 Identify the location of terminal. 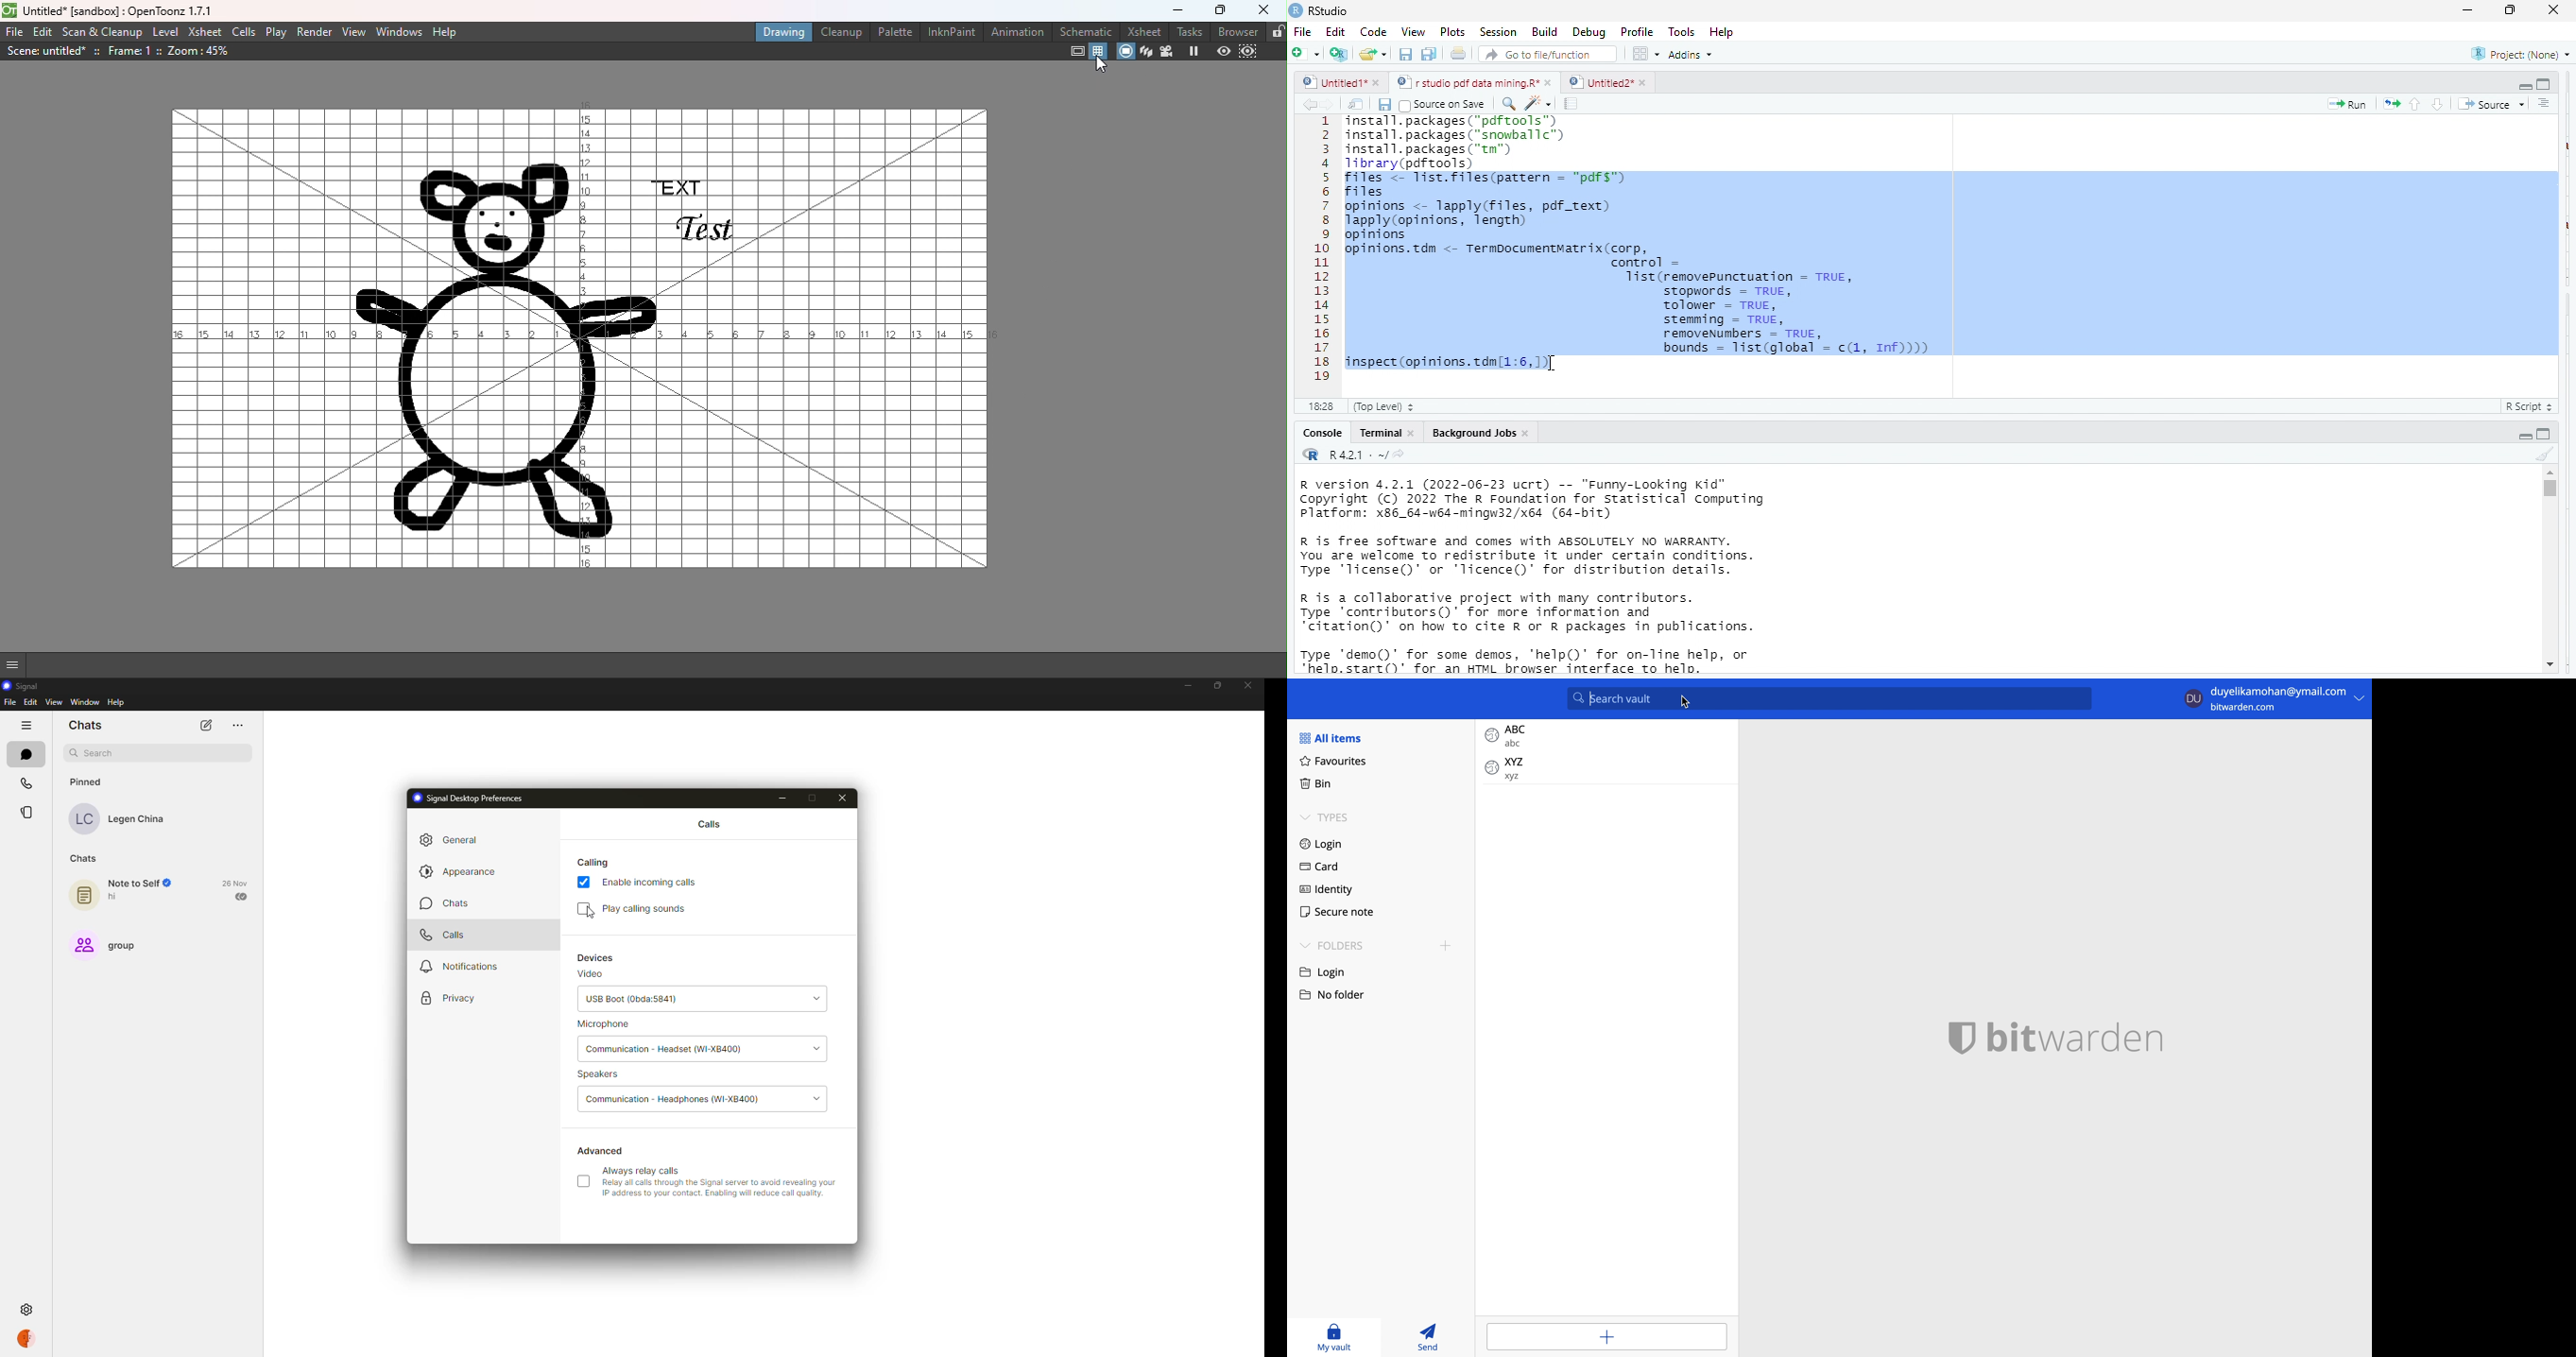
(1379, 433).